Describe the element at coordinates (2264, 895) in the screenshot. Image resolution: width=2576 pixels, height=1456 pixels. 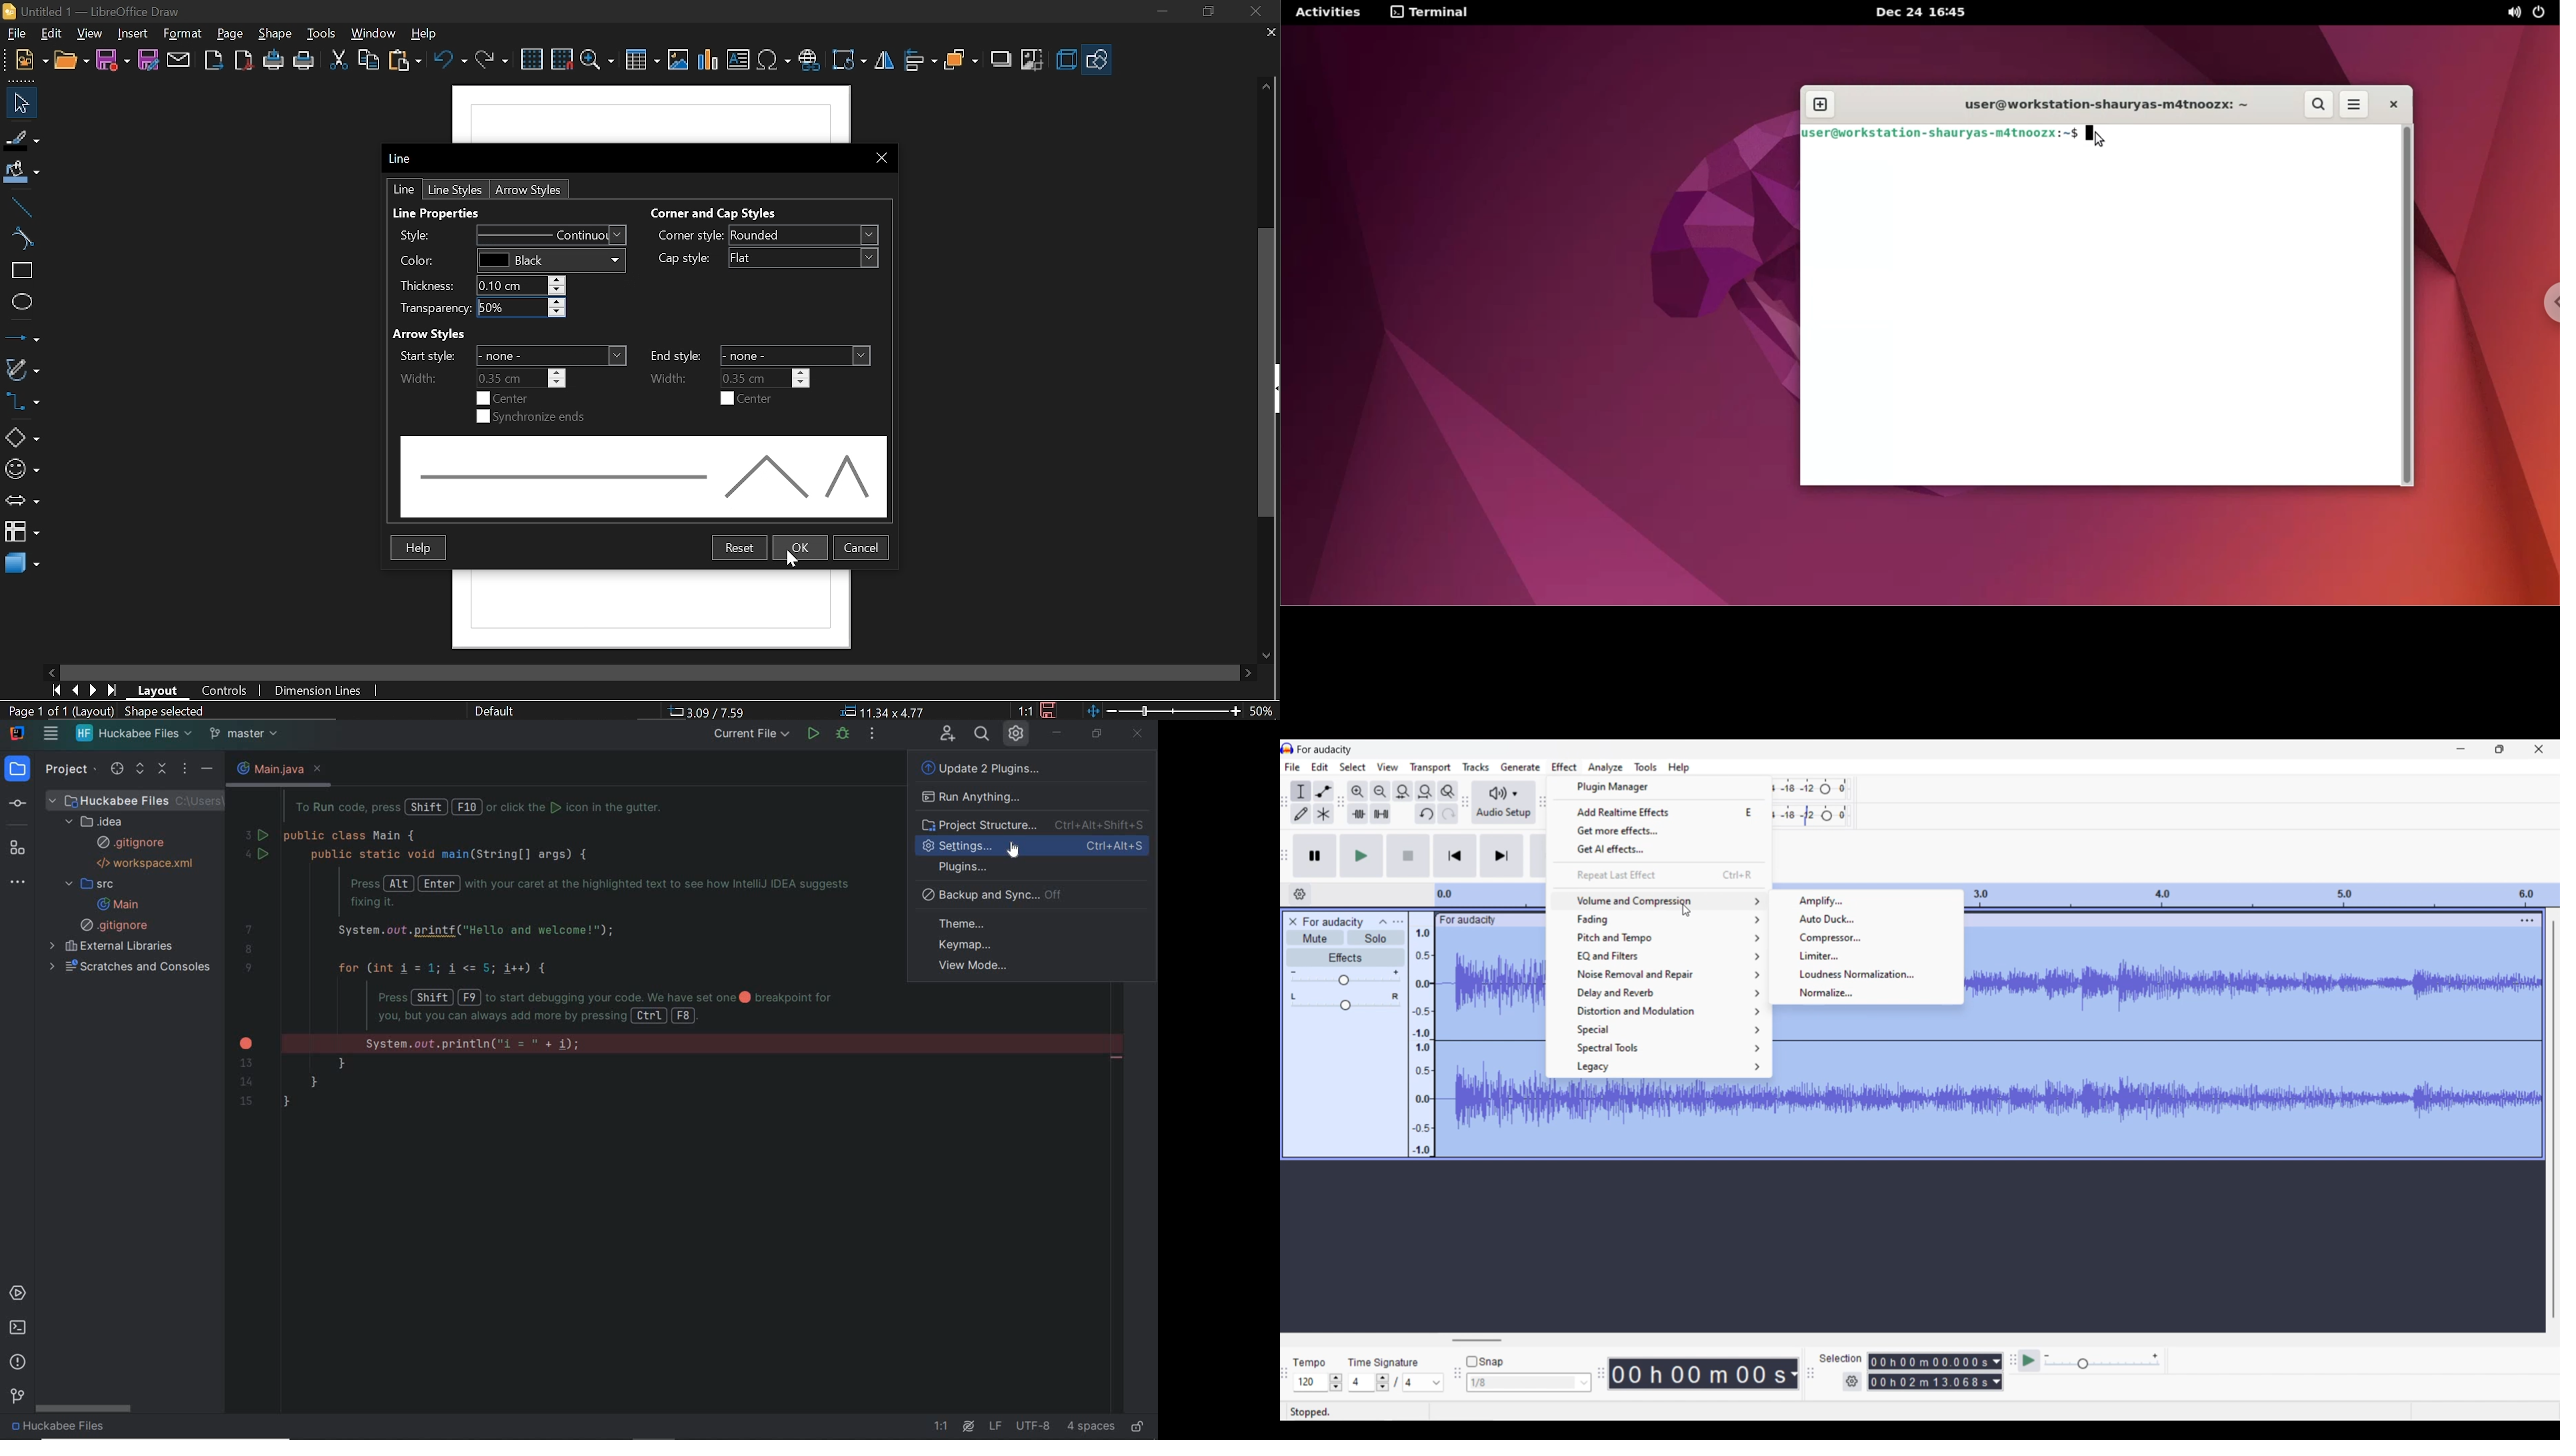
I see `Scale to measure length of track` at that location.